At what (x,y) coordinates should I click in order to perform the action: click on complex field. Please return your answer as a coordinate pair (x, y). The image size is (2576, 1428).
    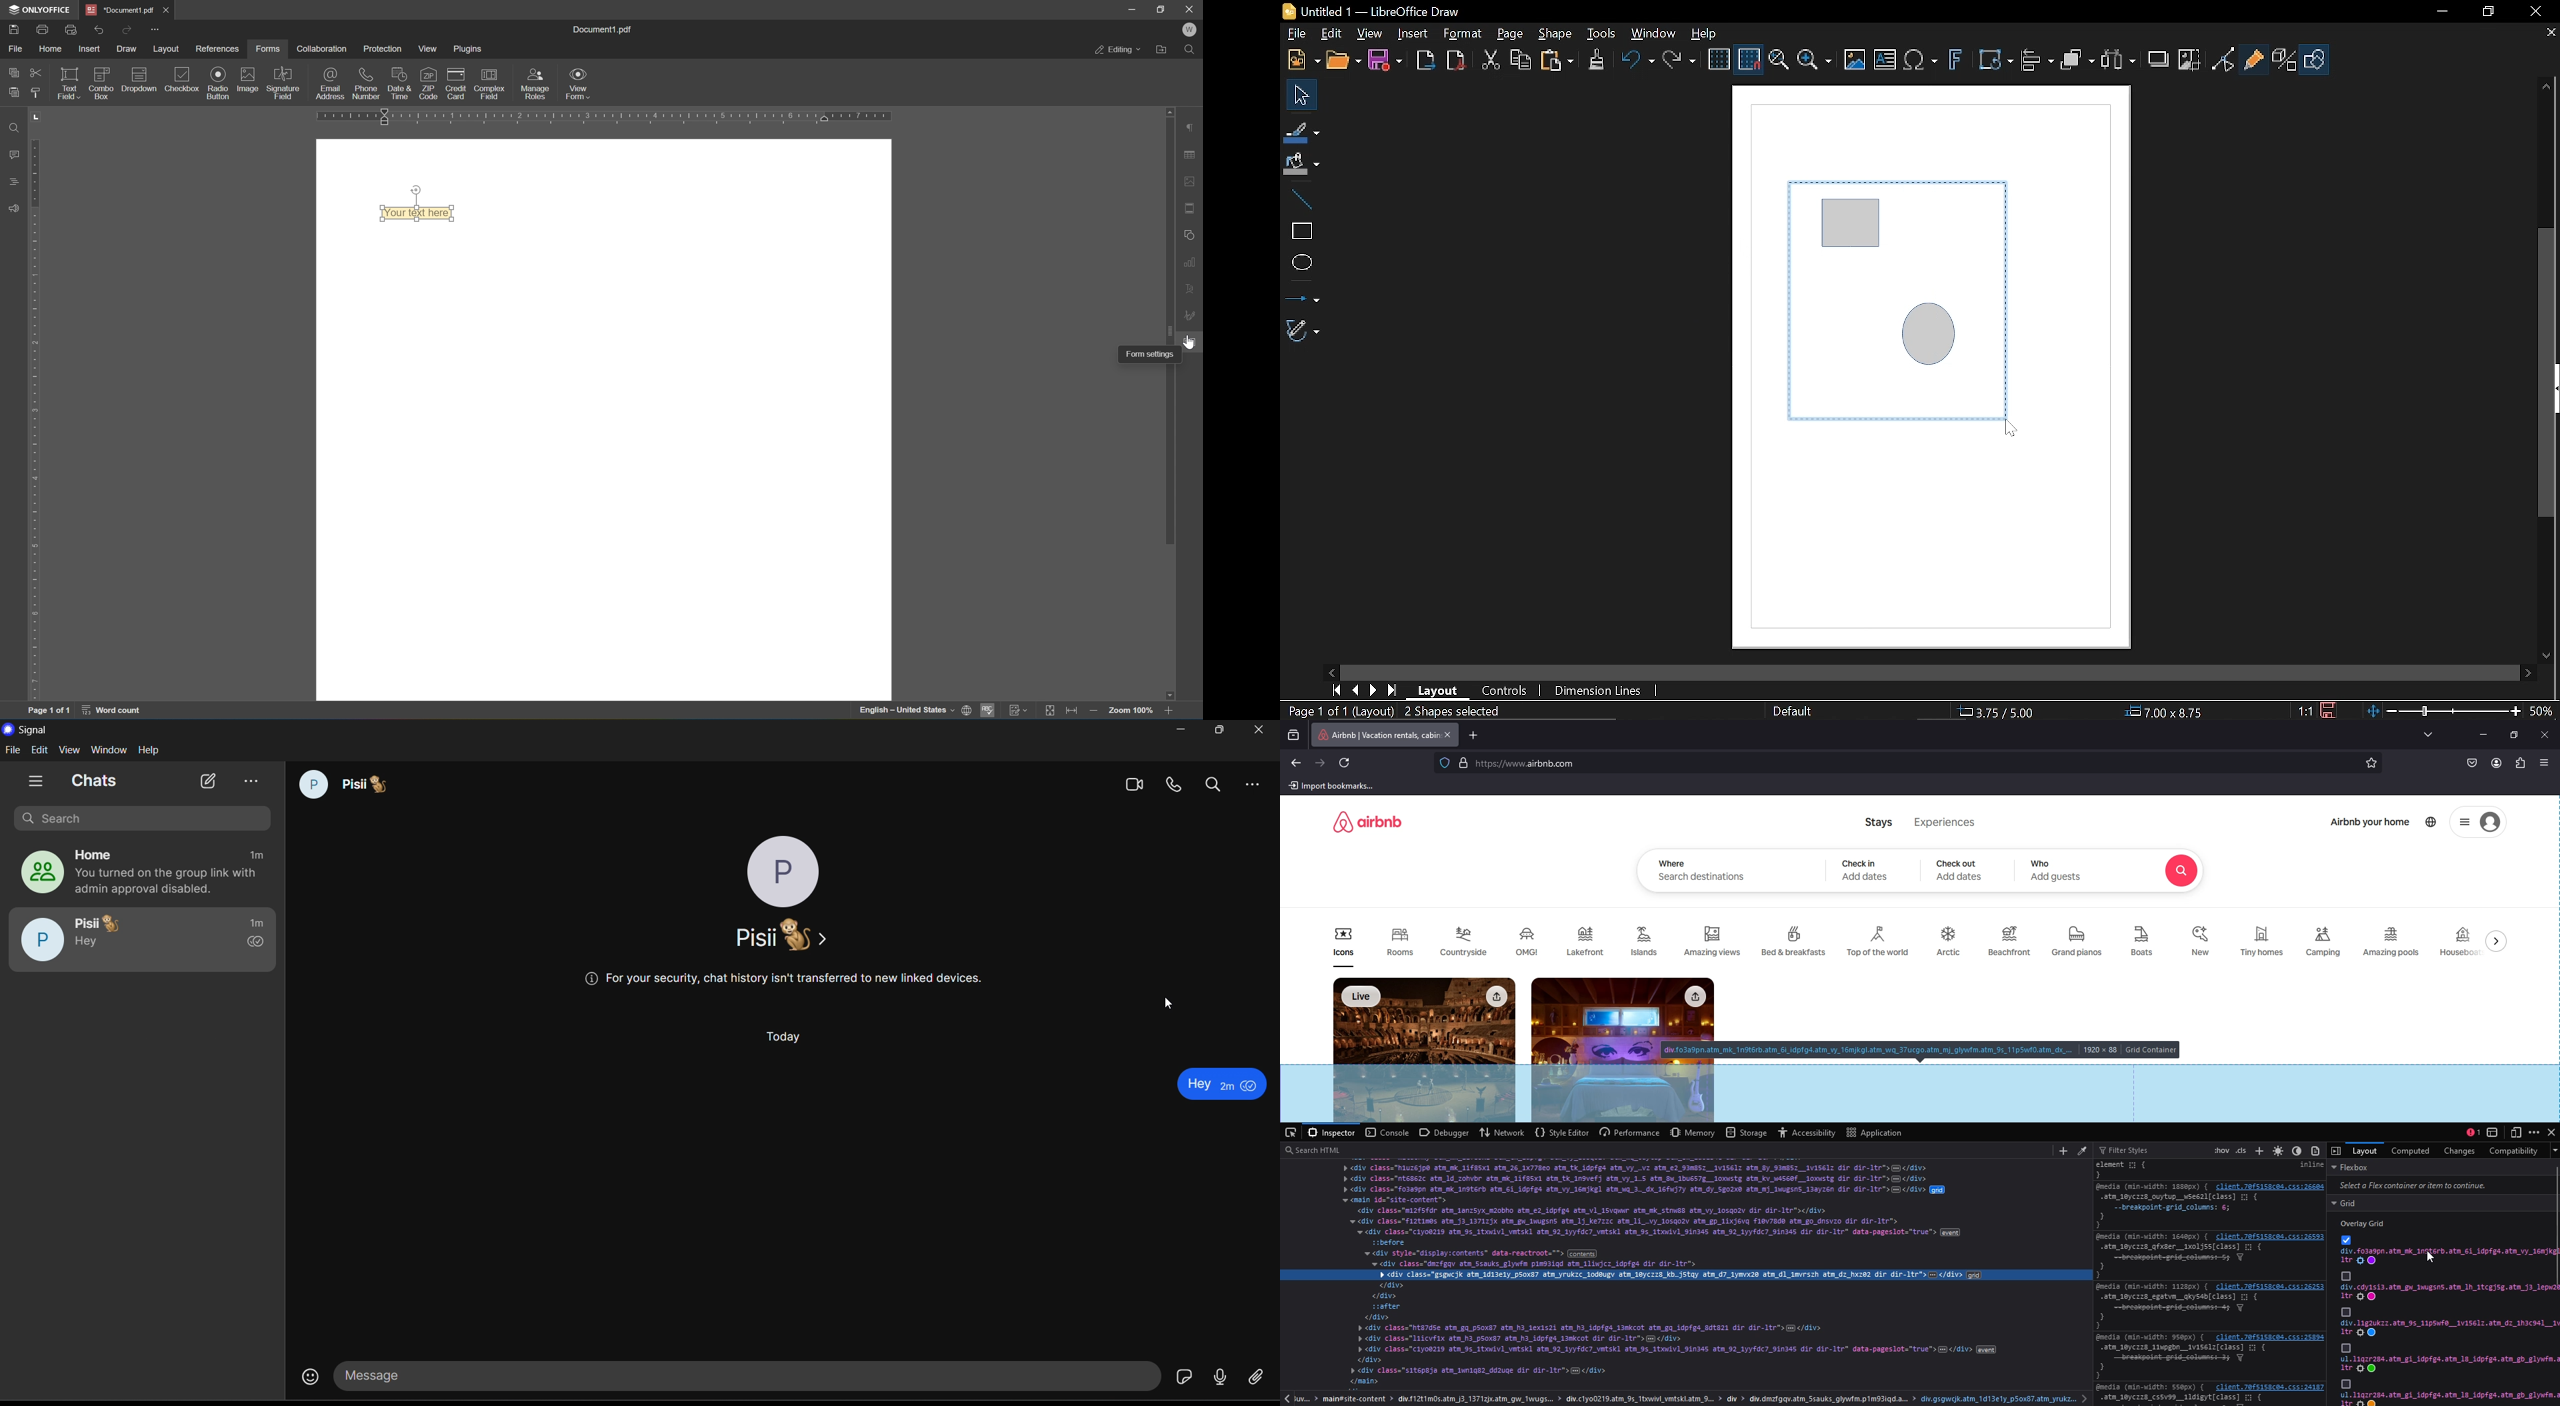
    Looking at the image, I should click on (488, 84).